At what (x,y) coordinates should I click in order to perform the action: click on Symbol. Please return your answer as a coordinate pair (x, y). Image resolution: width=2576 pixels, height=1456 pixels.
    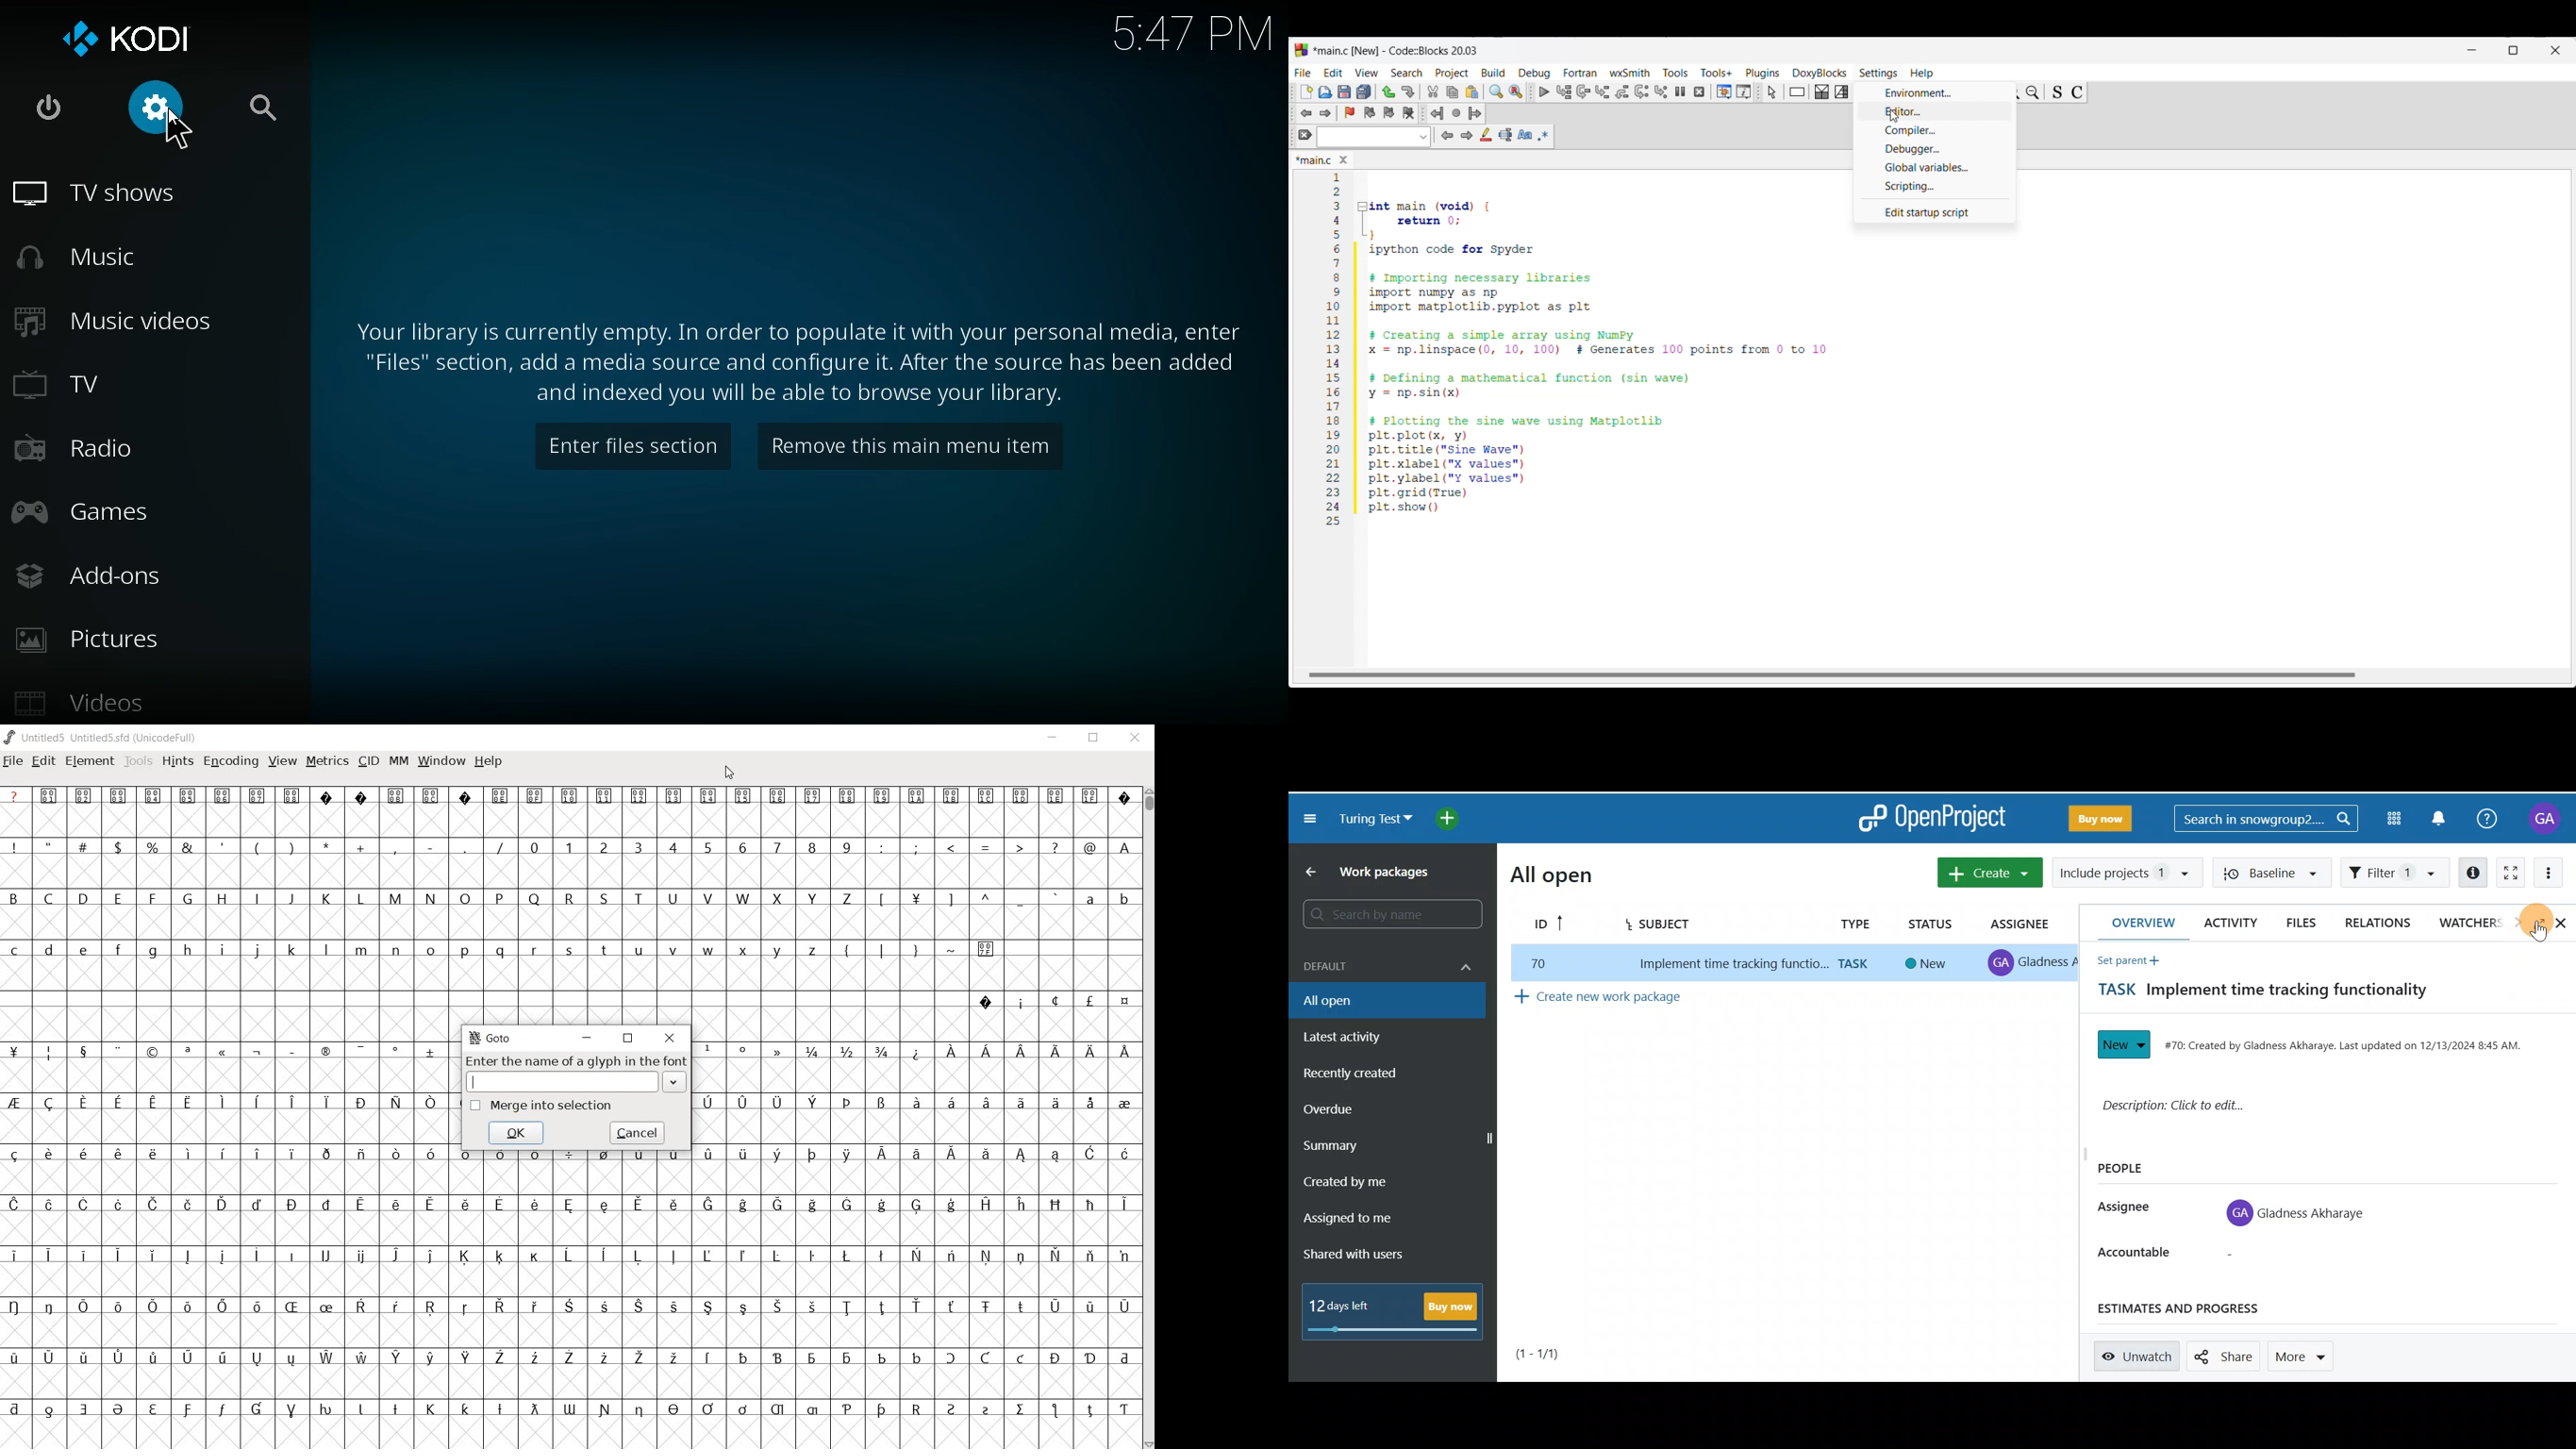
    Looking at the image, I should click on (1056, 1204).